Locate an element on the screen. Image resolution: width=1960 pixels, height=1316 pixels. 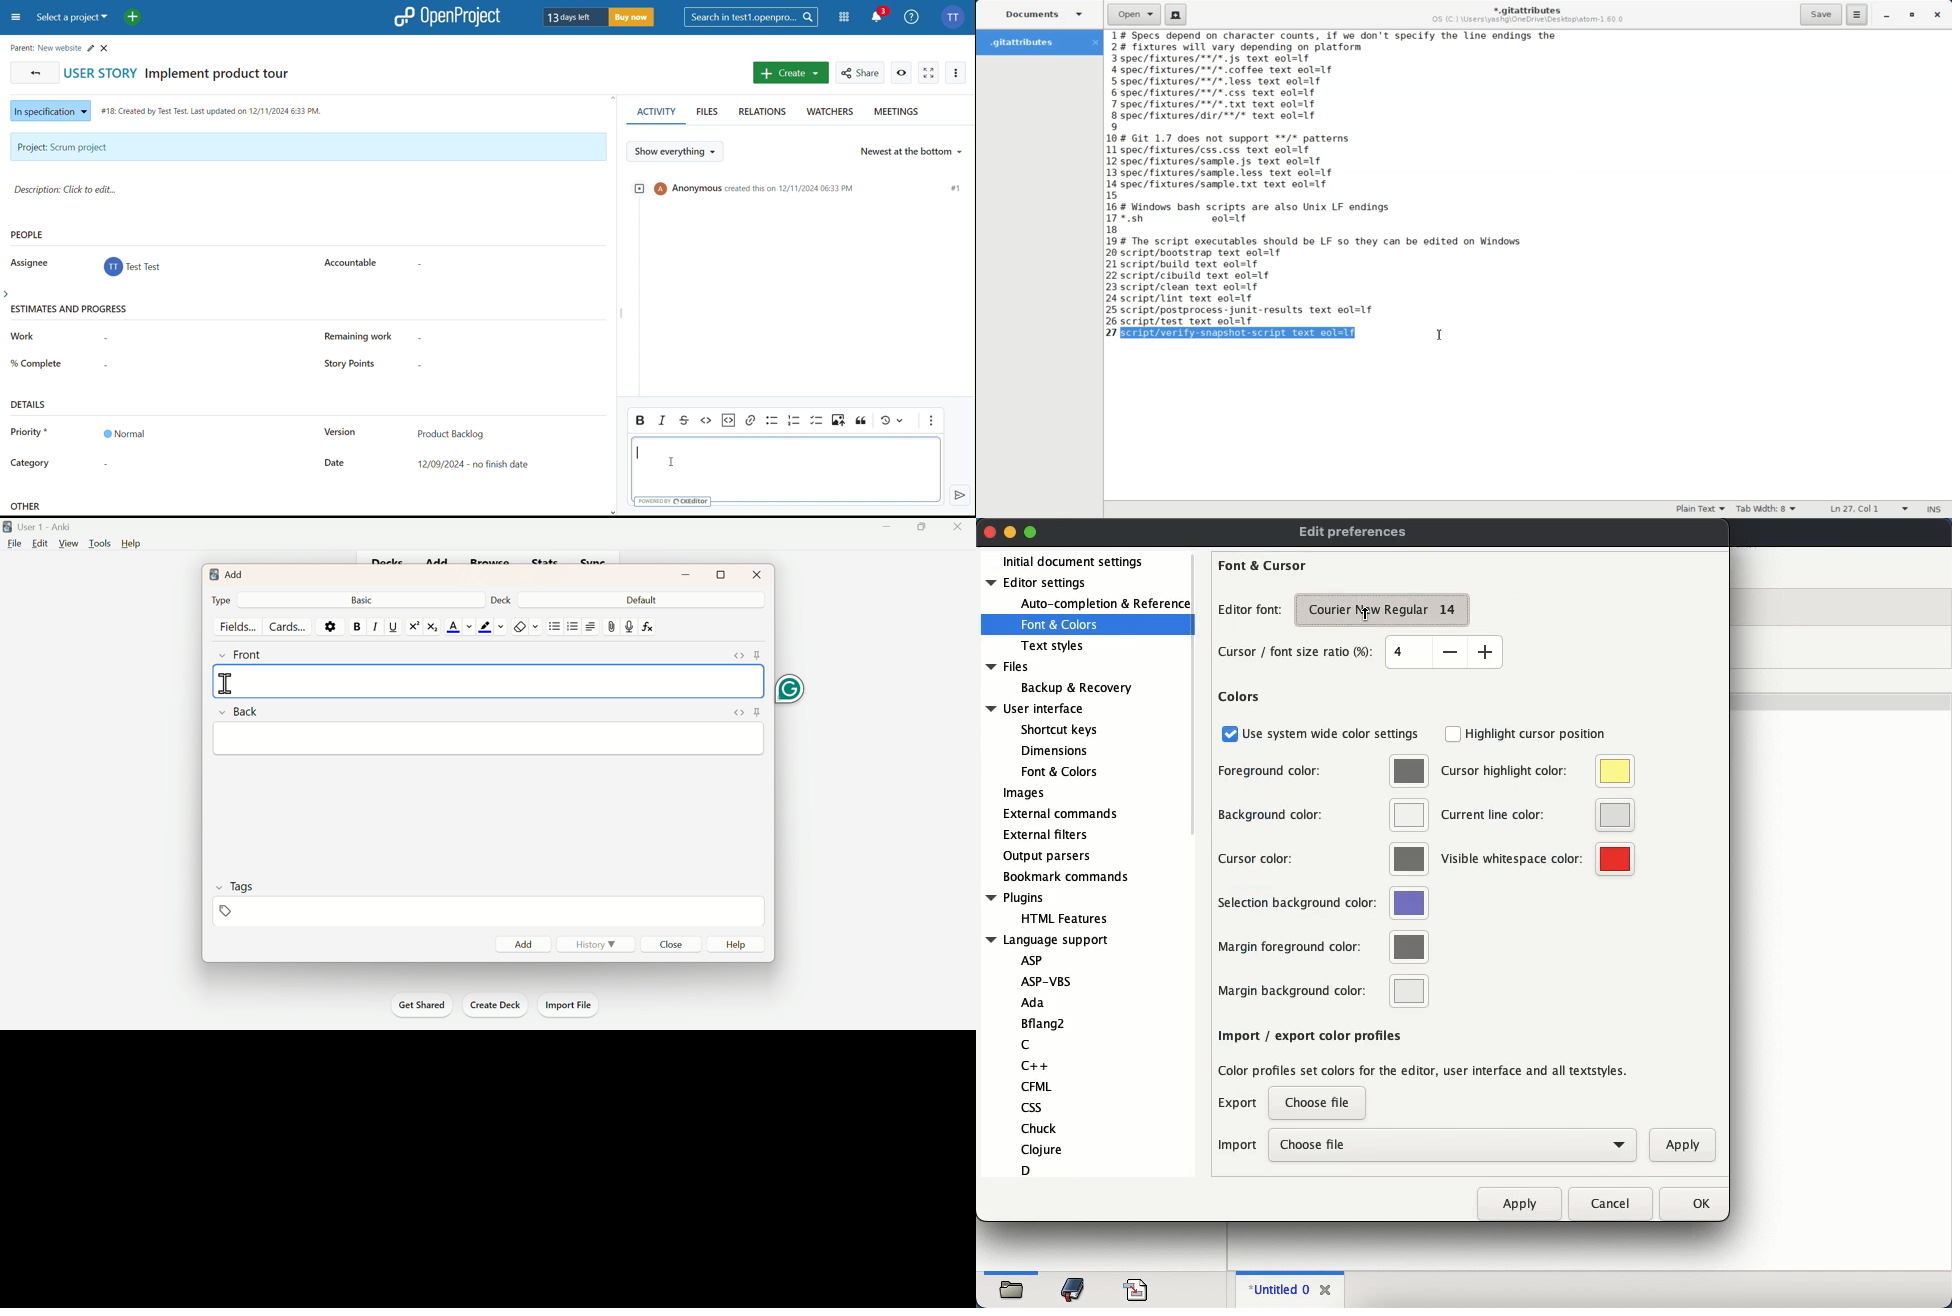
ASP-VBS is located at coordinates (1053, 981).